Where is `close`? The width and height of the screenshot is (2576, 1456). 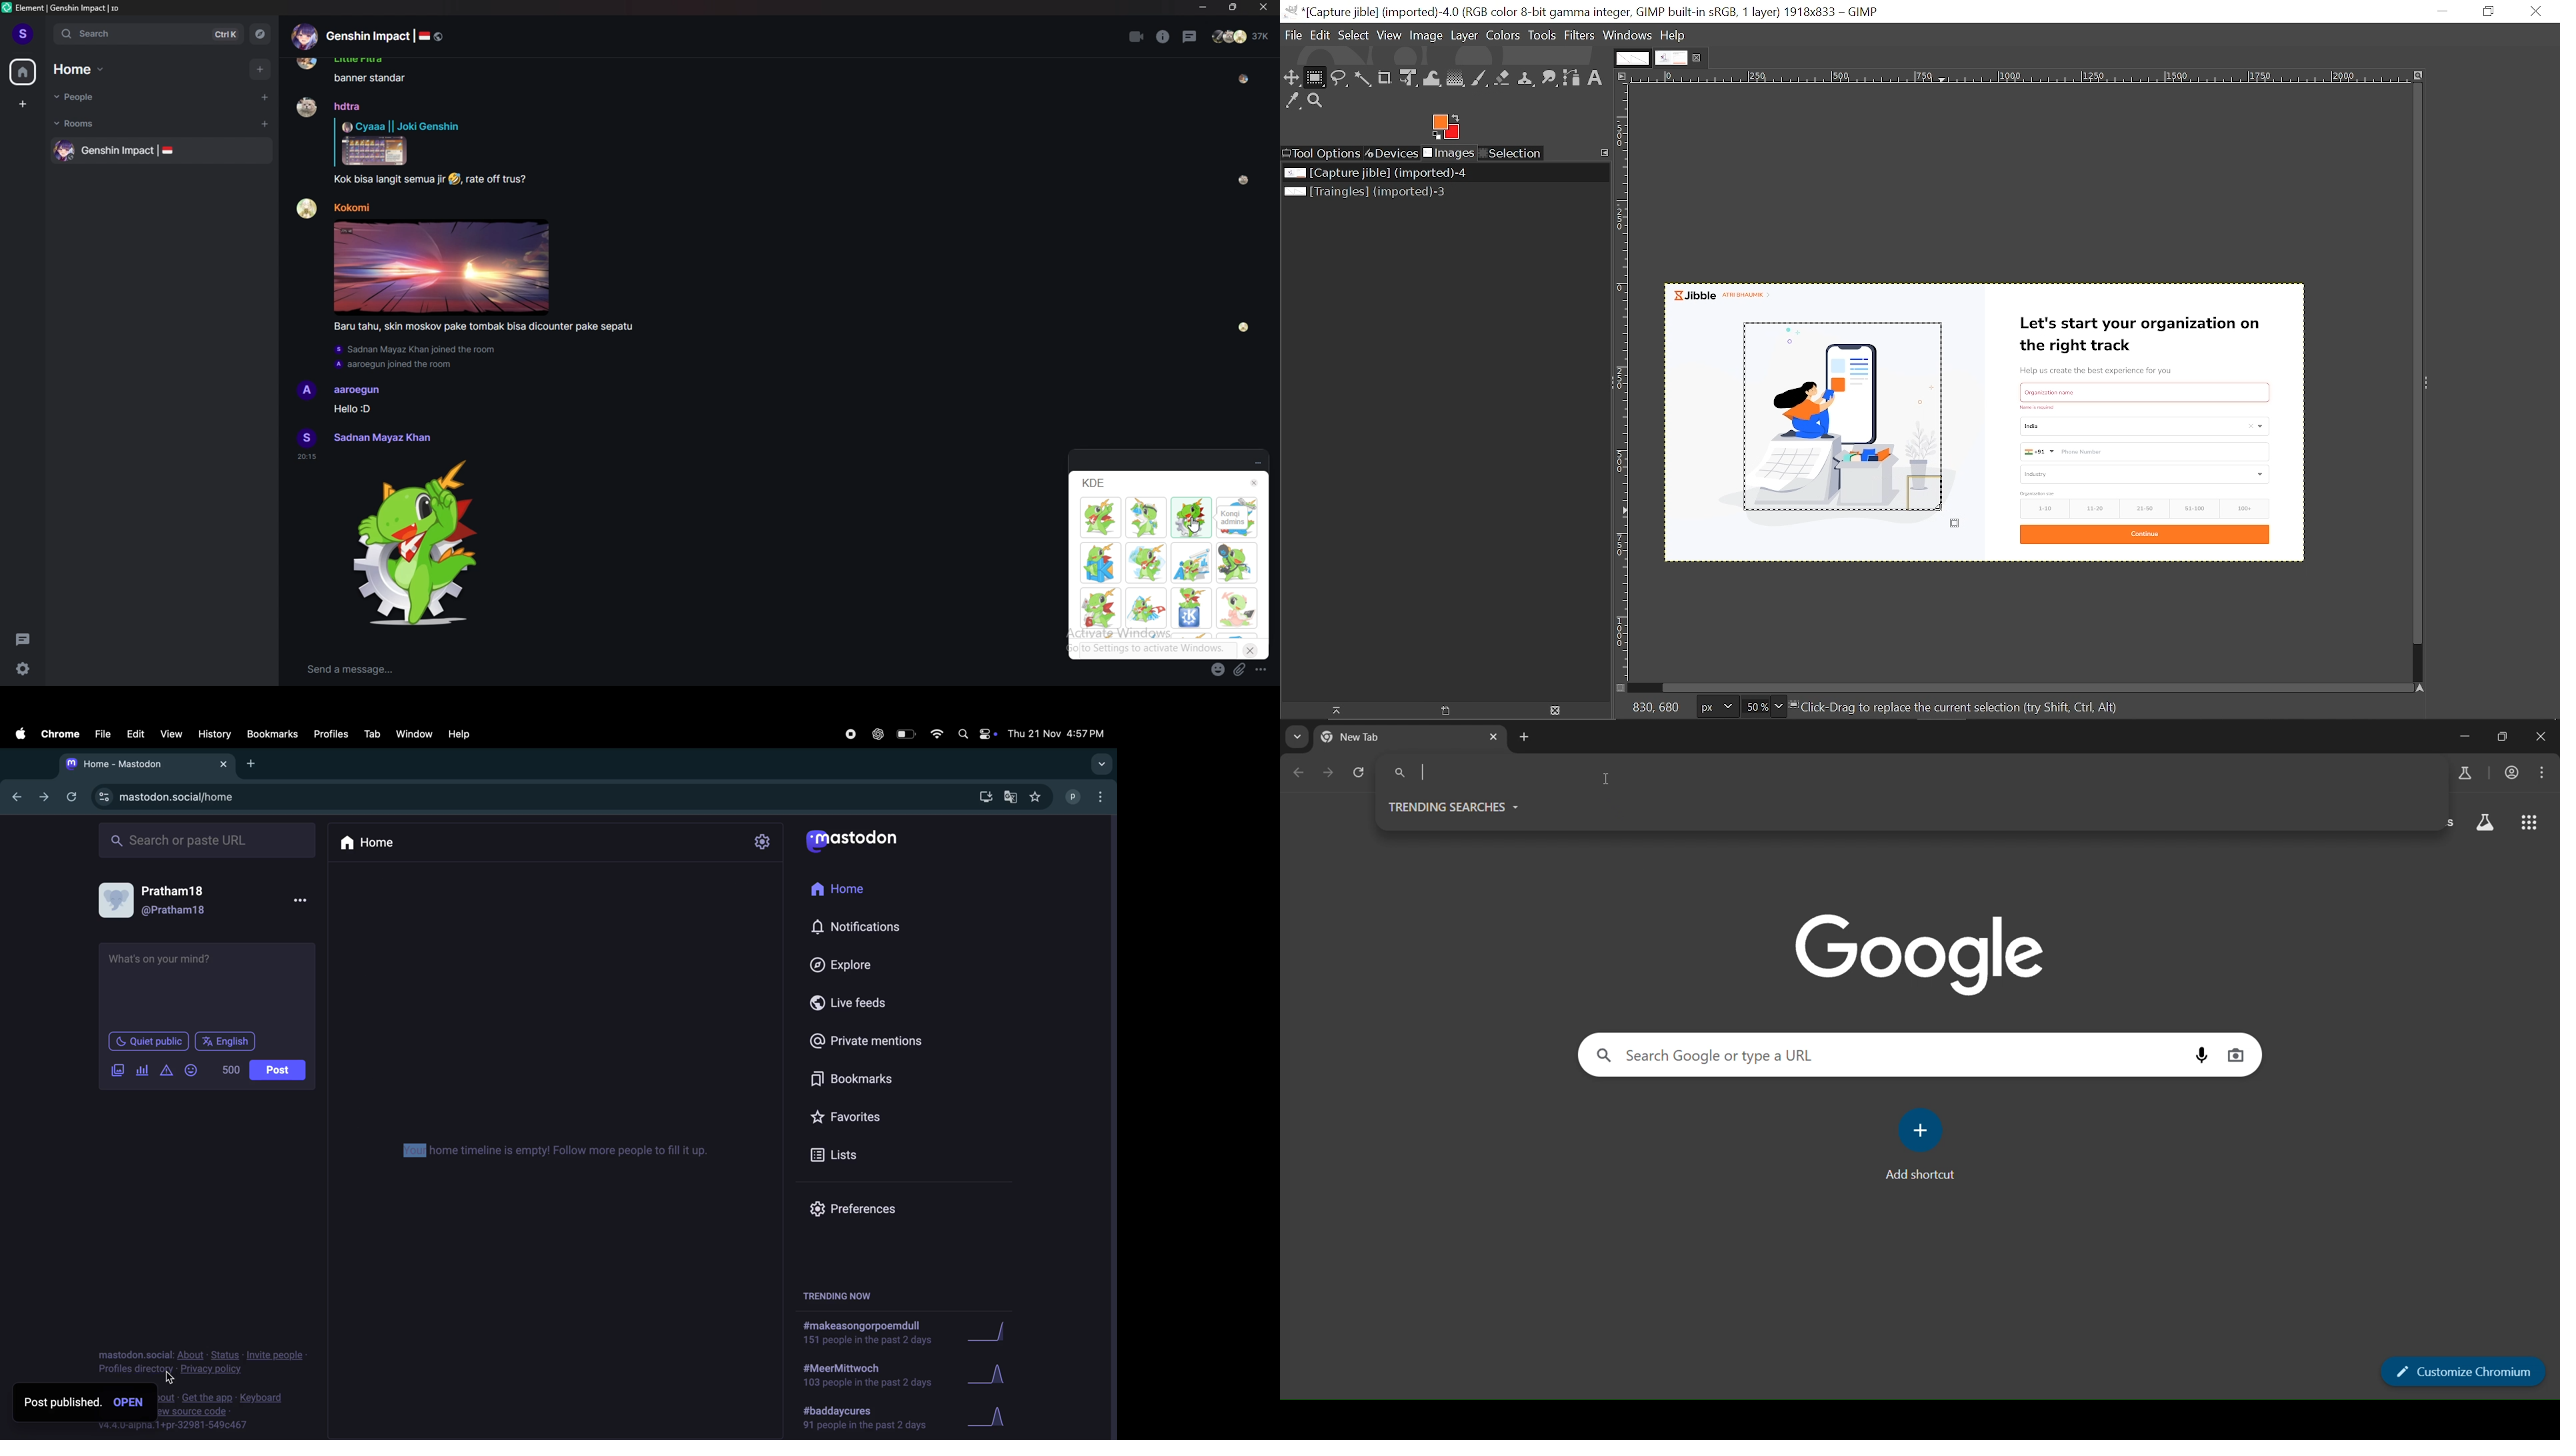 close is located at coordinates (2540, 735).